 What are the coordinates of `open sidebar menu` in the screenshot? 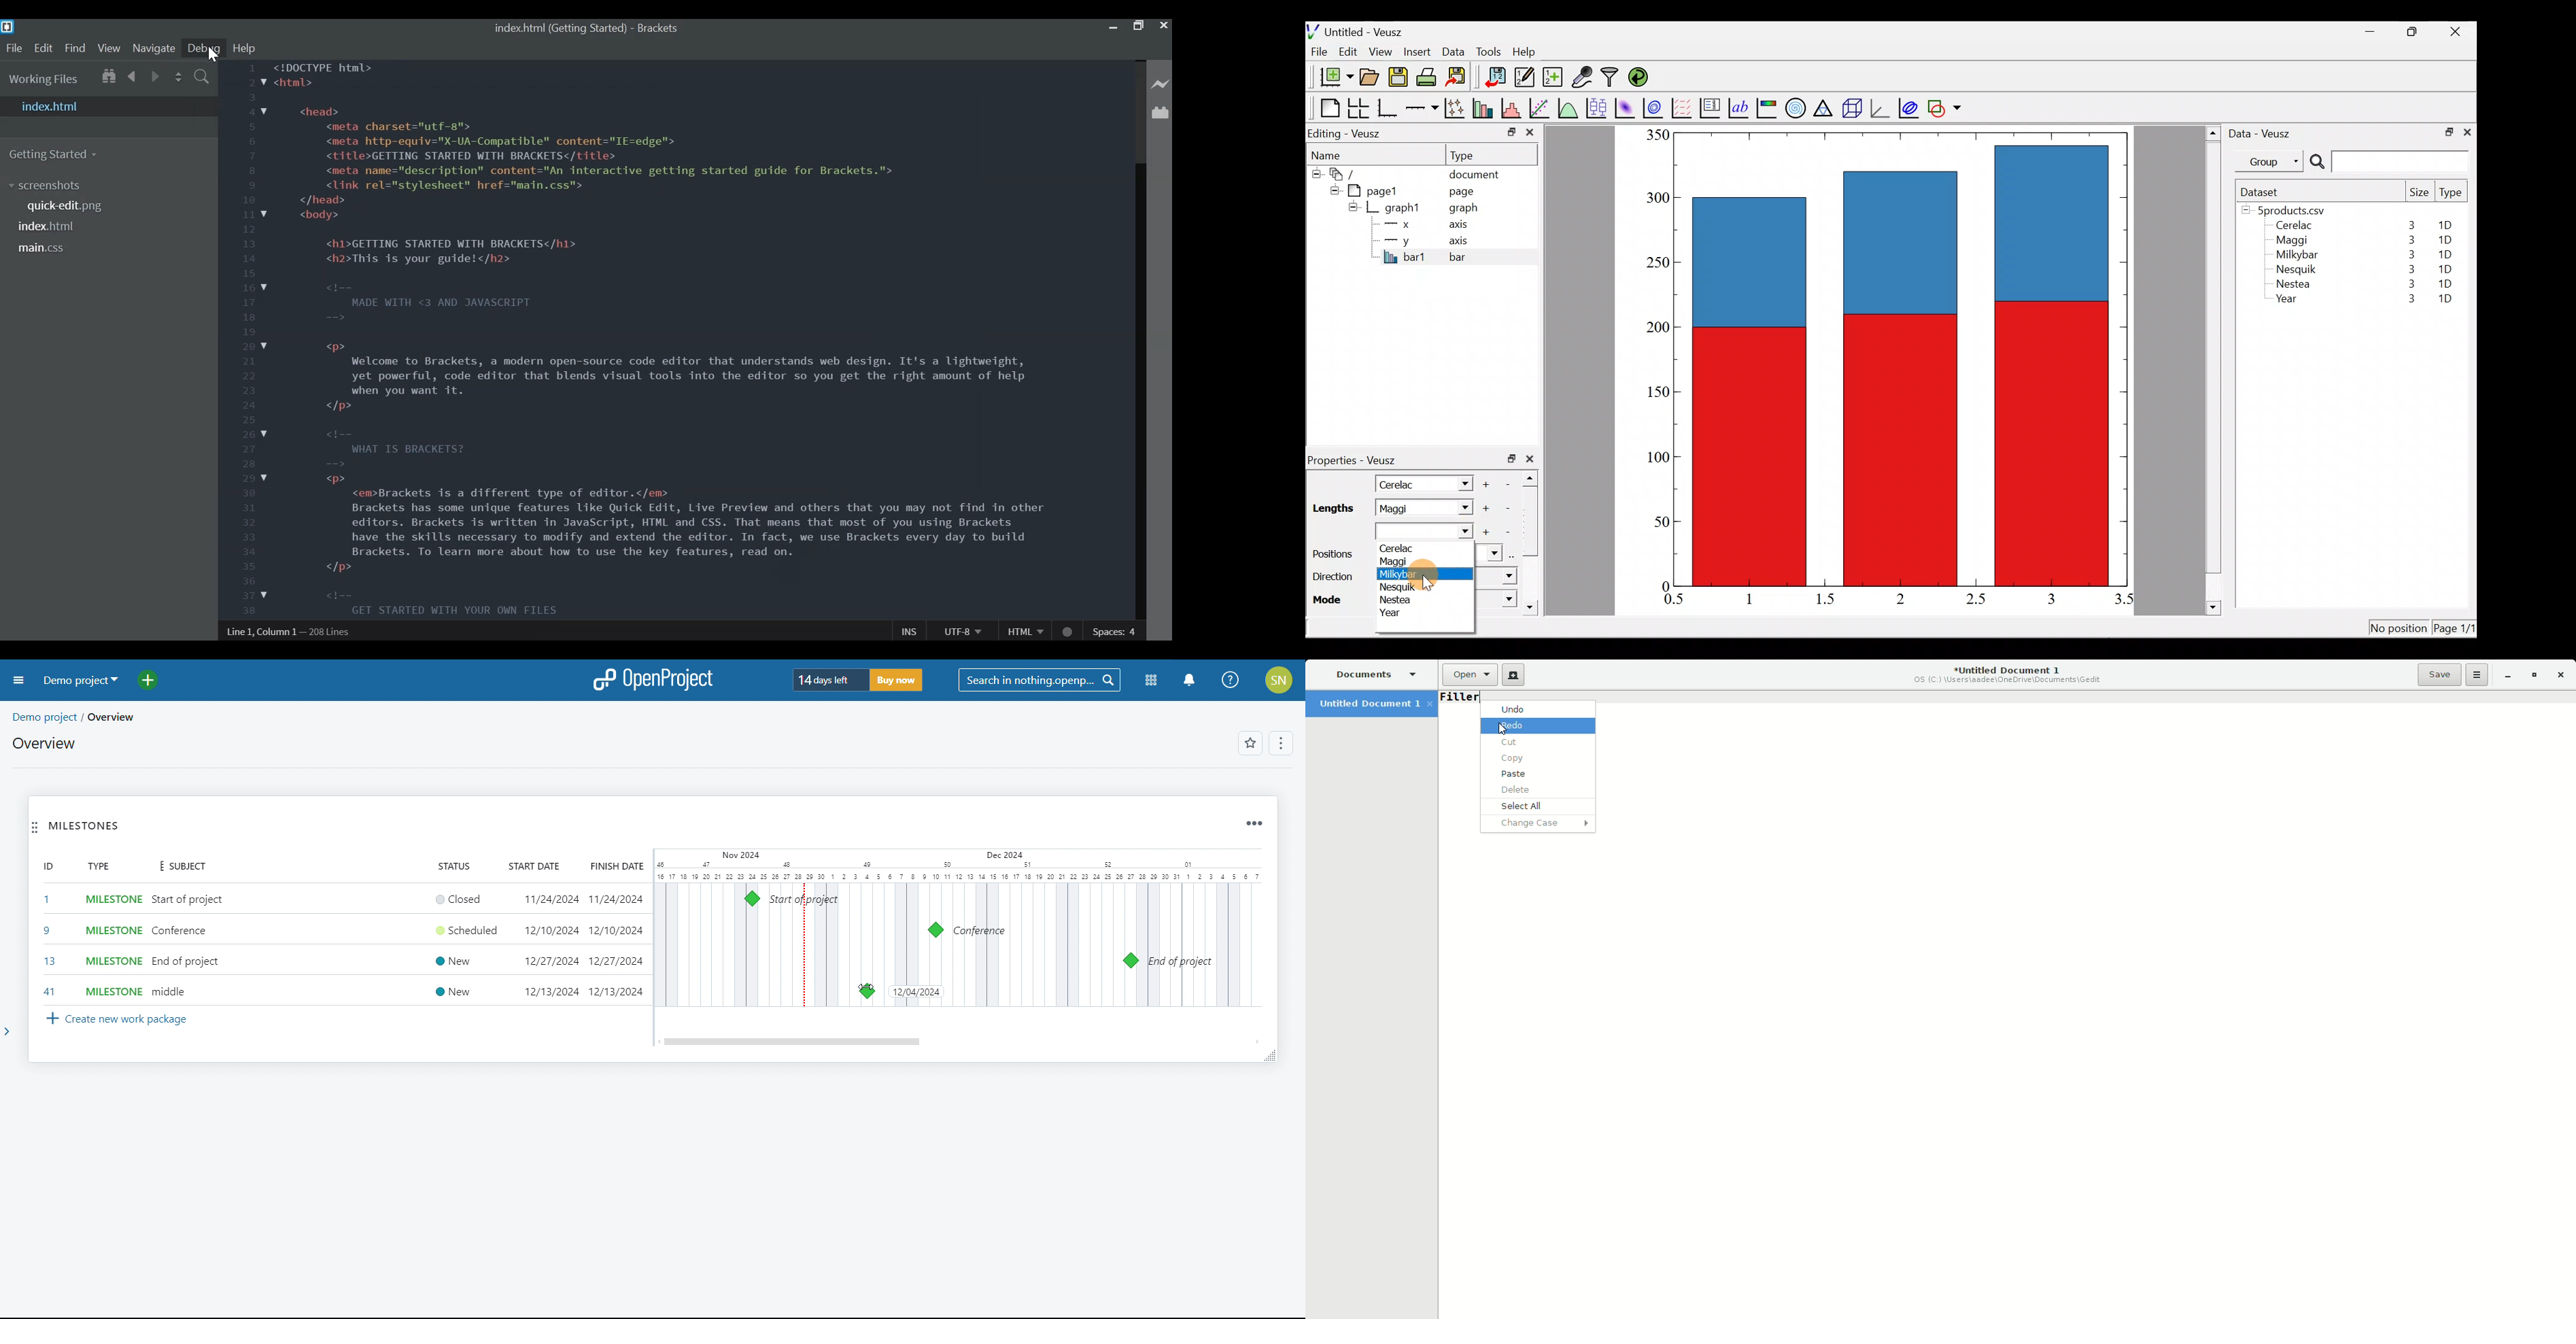 It's located at (19, 681).